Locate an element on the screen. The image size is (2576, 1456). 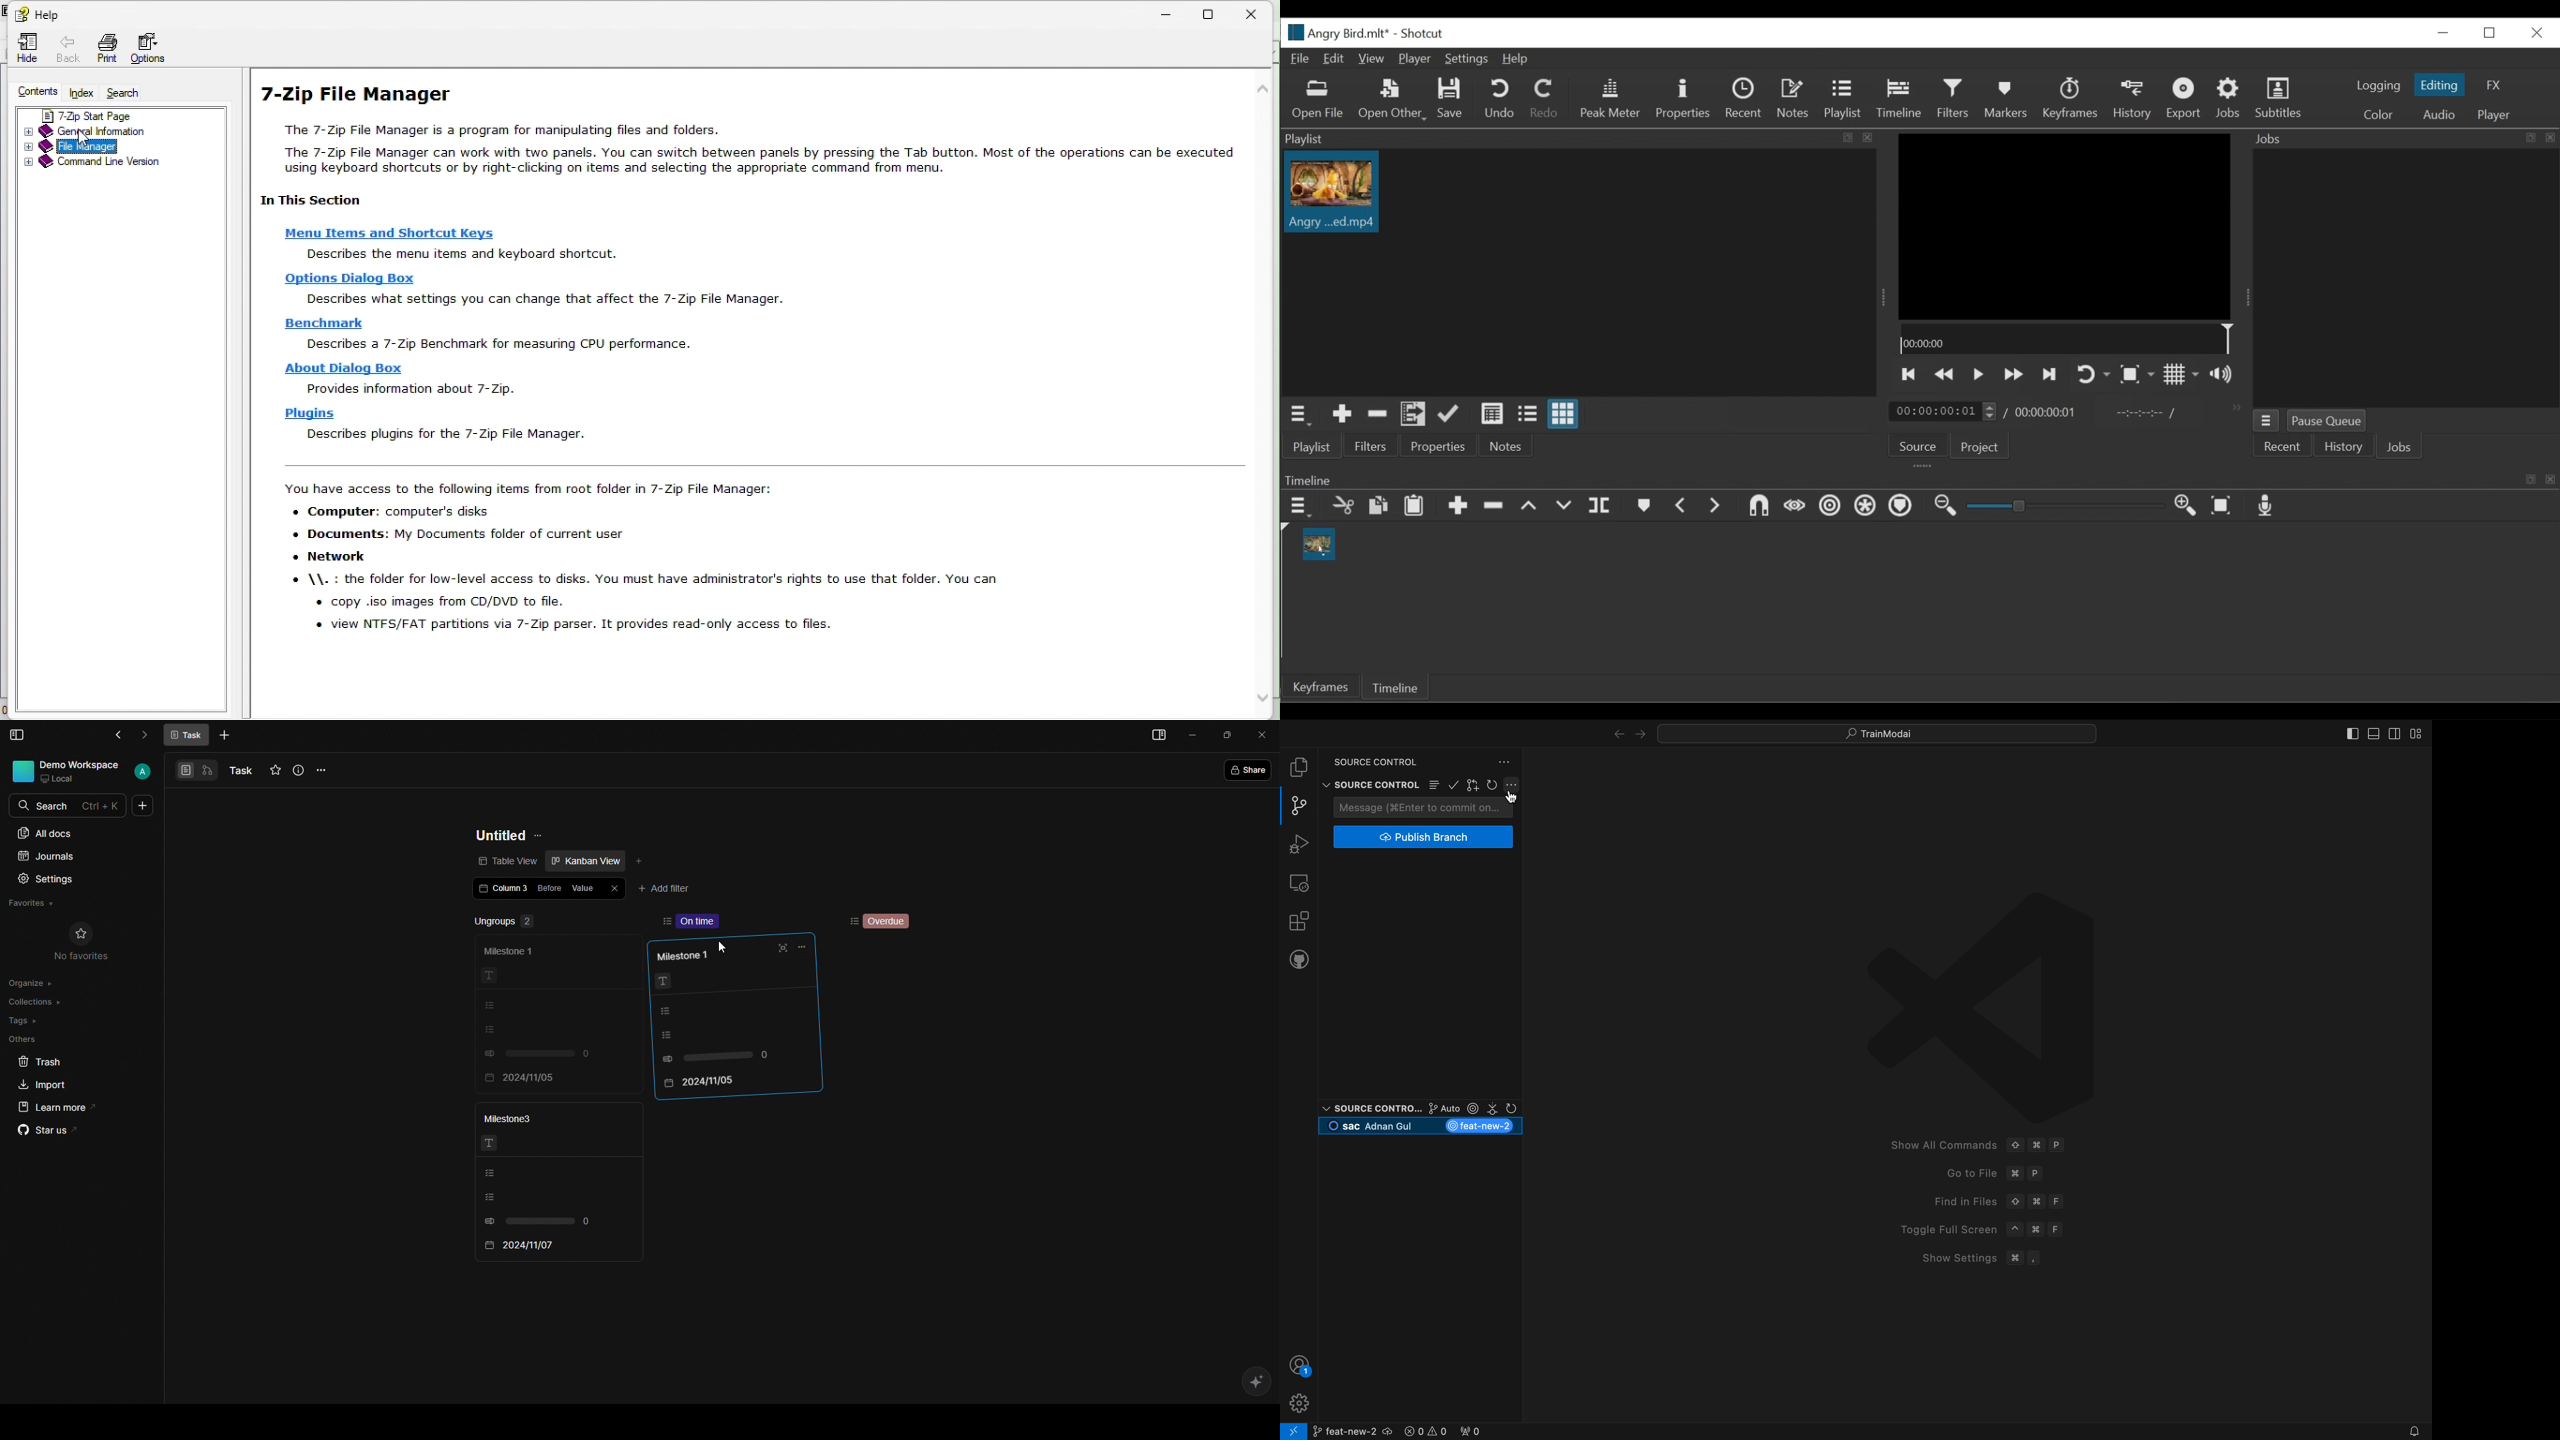
options is located at coordinates (155, 49).